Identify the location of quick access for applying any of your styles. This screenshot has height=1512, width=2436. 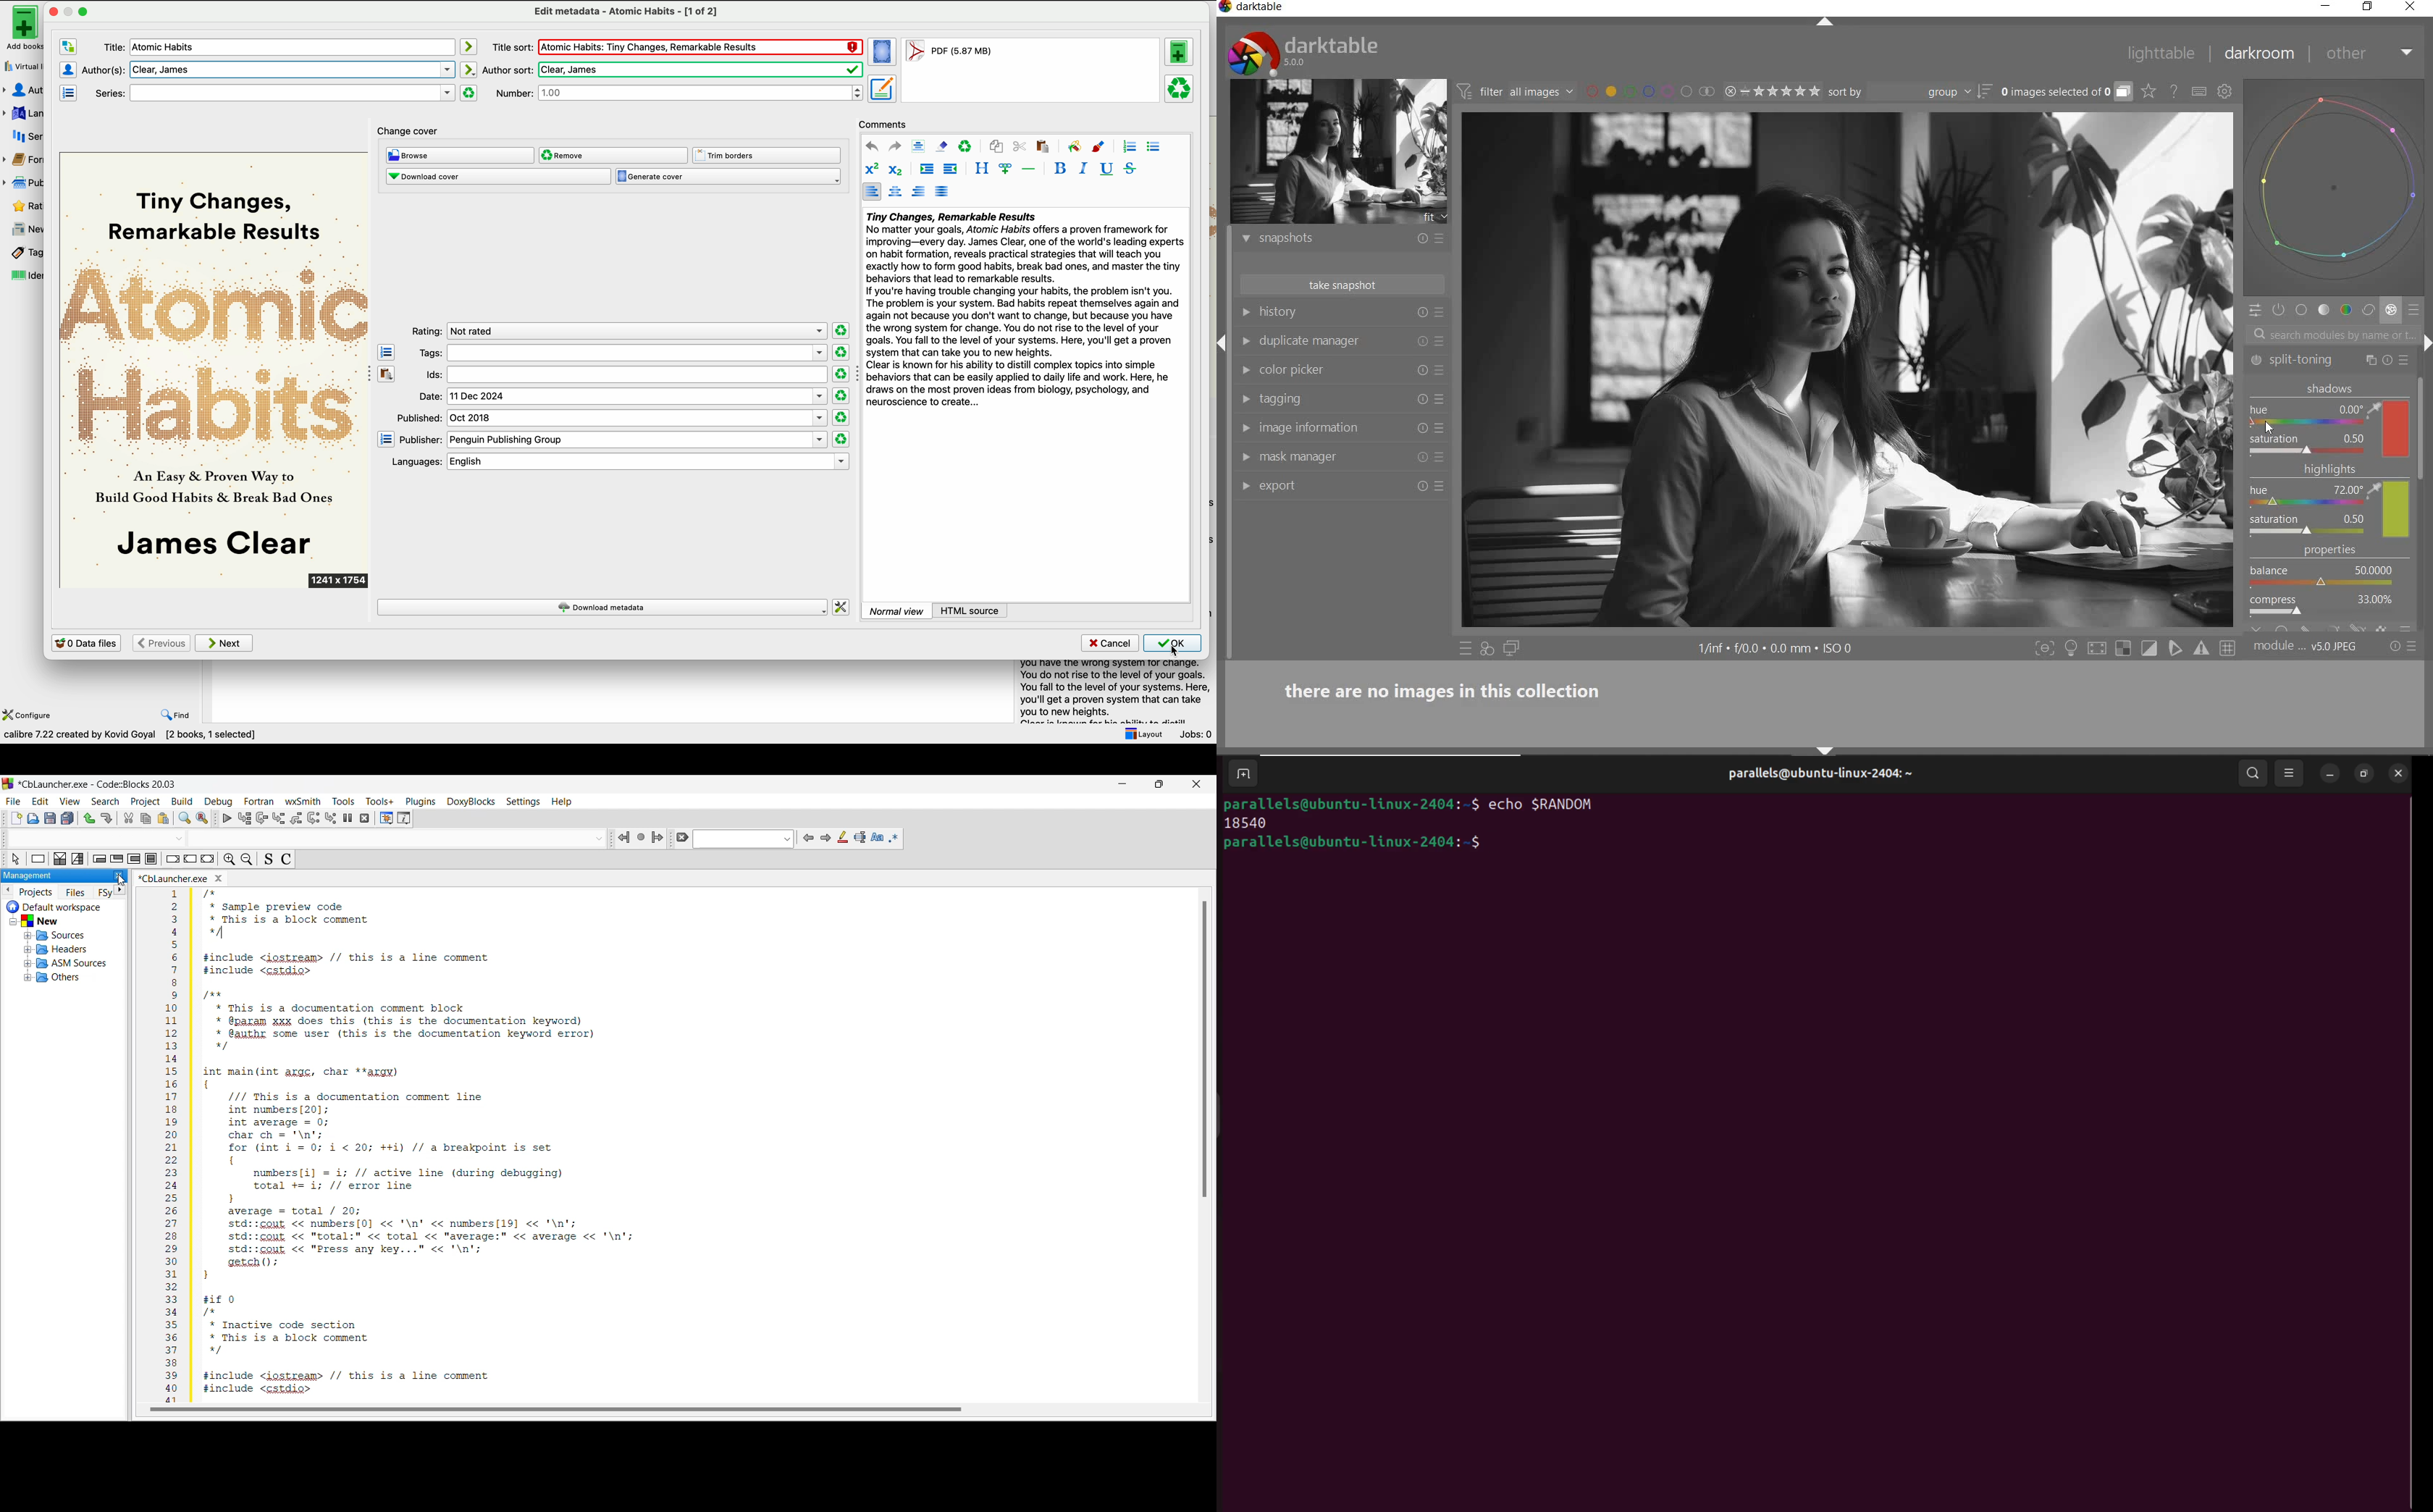
(1488, 650).